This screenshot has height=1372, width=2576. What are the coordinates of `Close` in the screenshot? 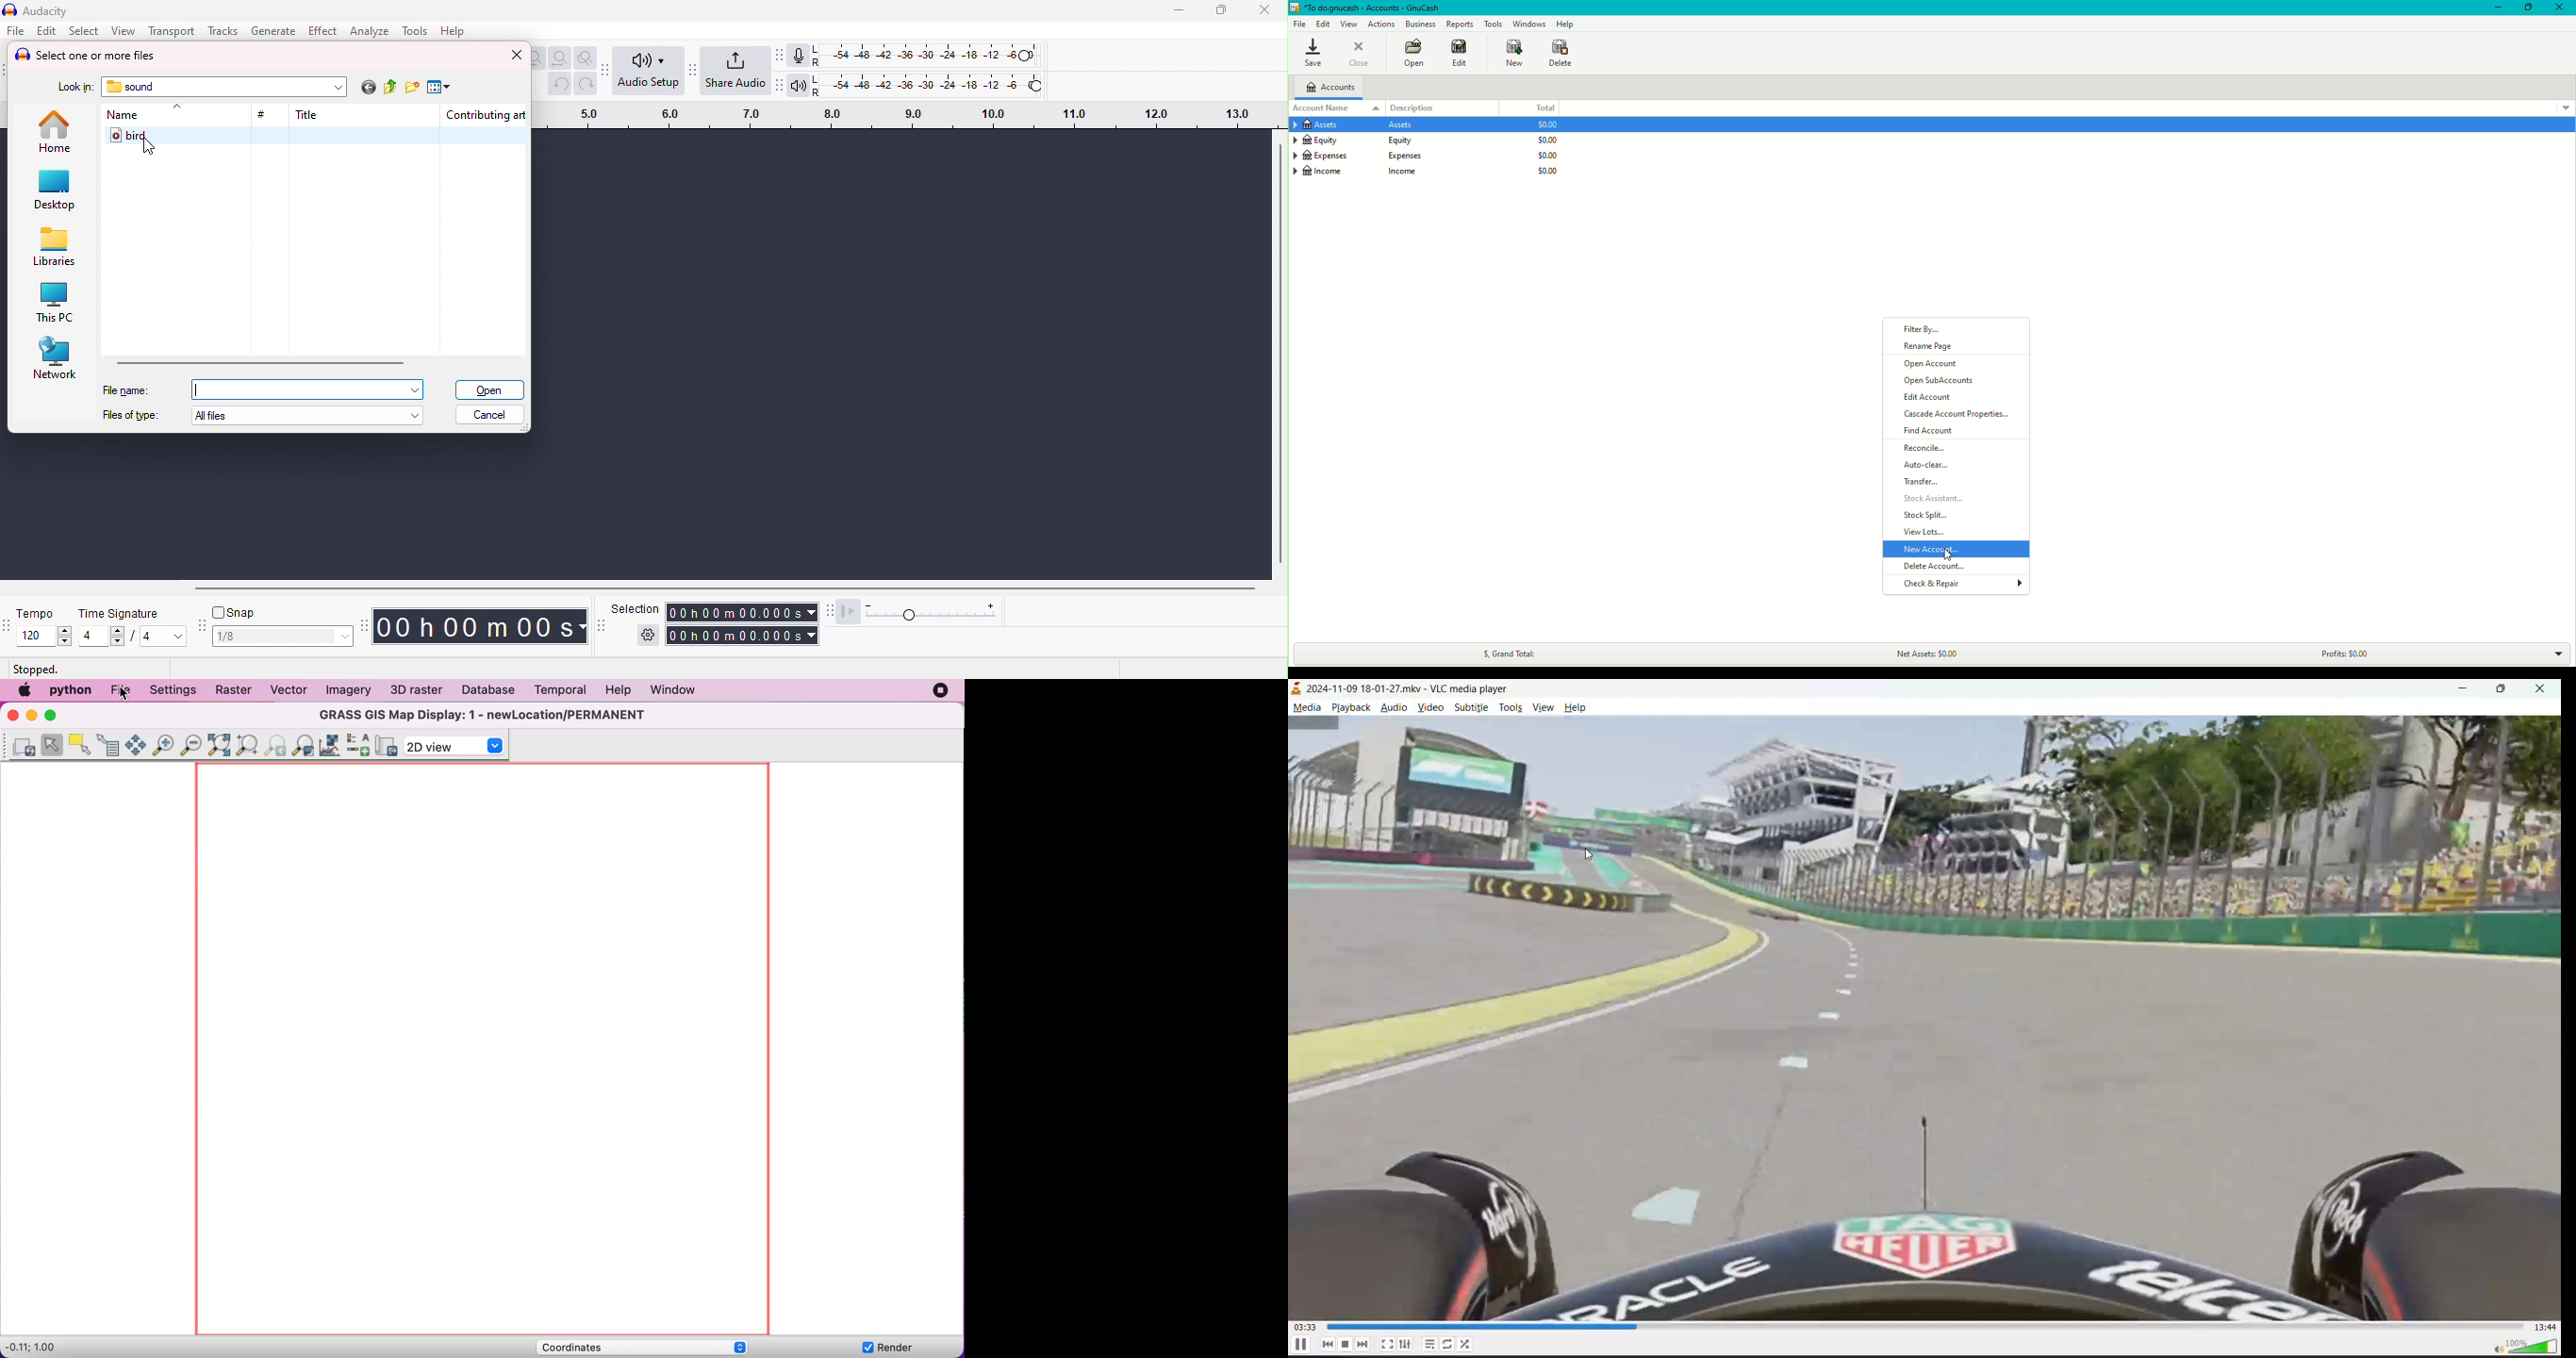 It's located at (1362, 54).